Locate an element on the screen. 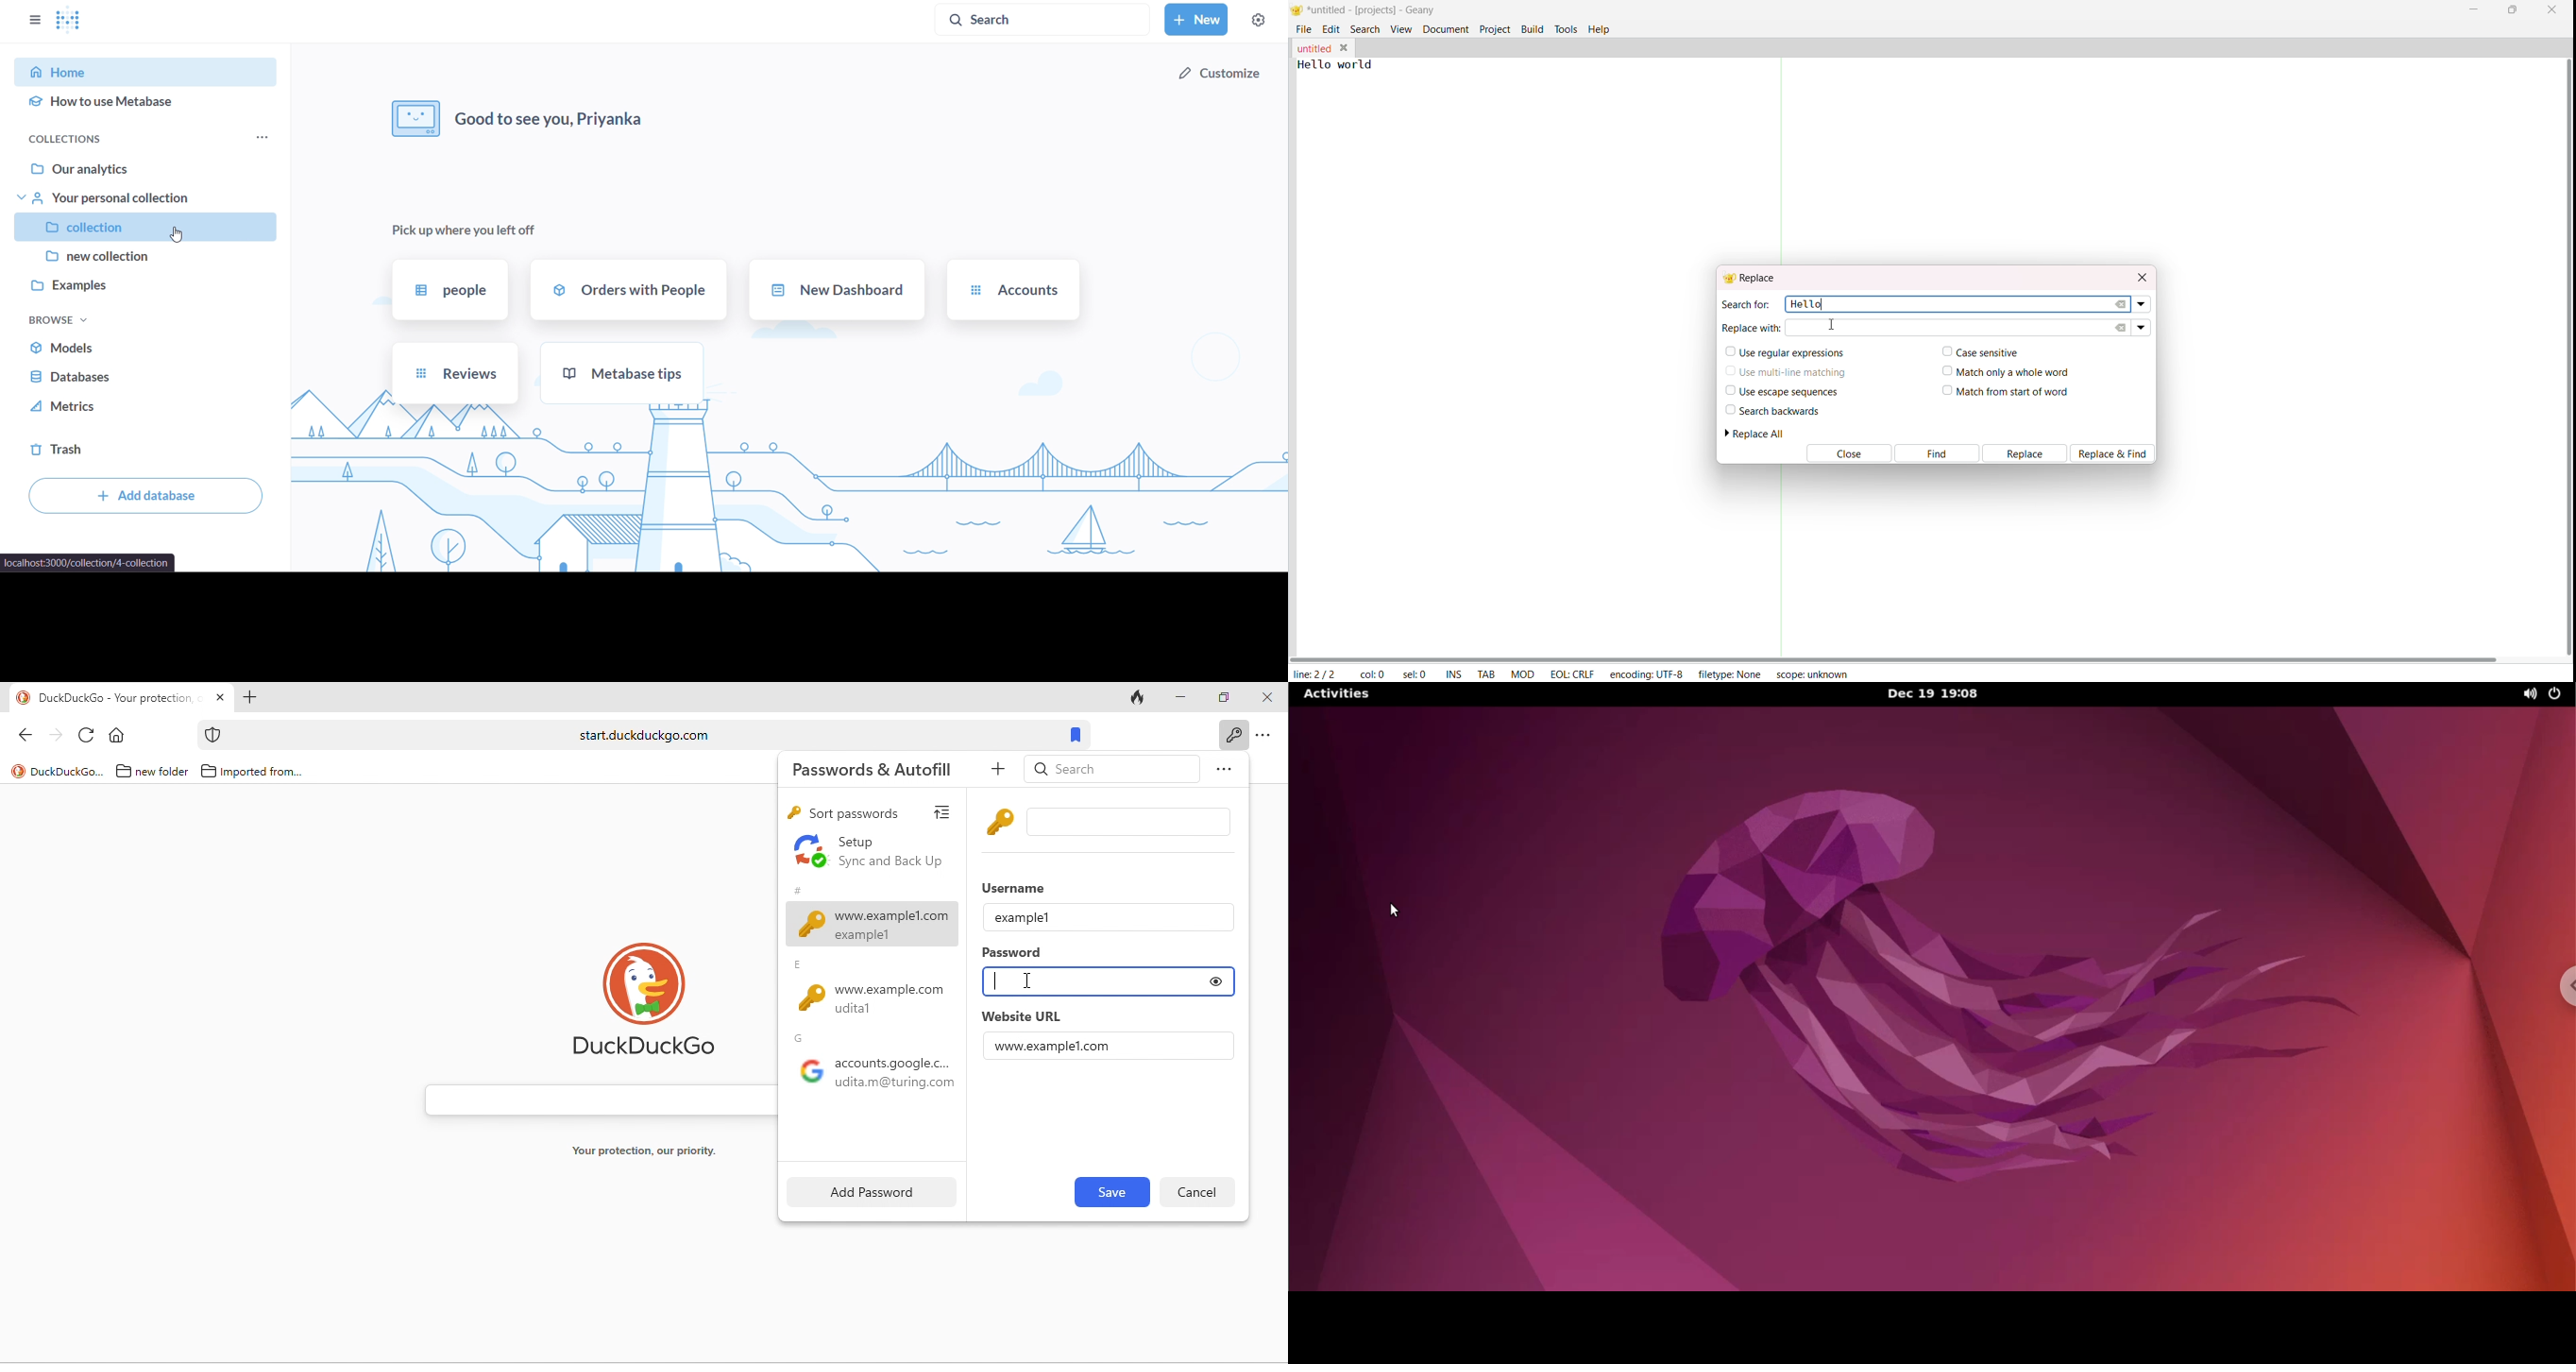 The image size is (2576, 1372). bookmarks is located at coordinates (1077, 734).